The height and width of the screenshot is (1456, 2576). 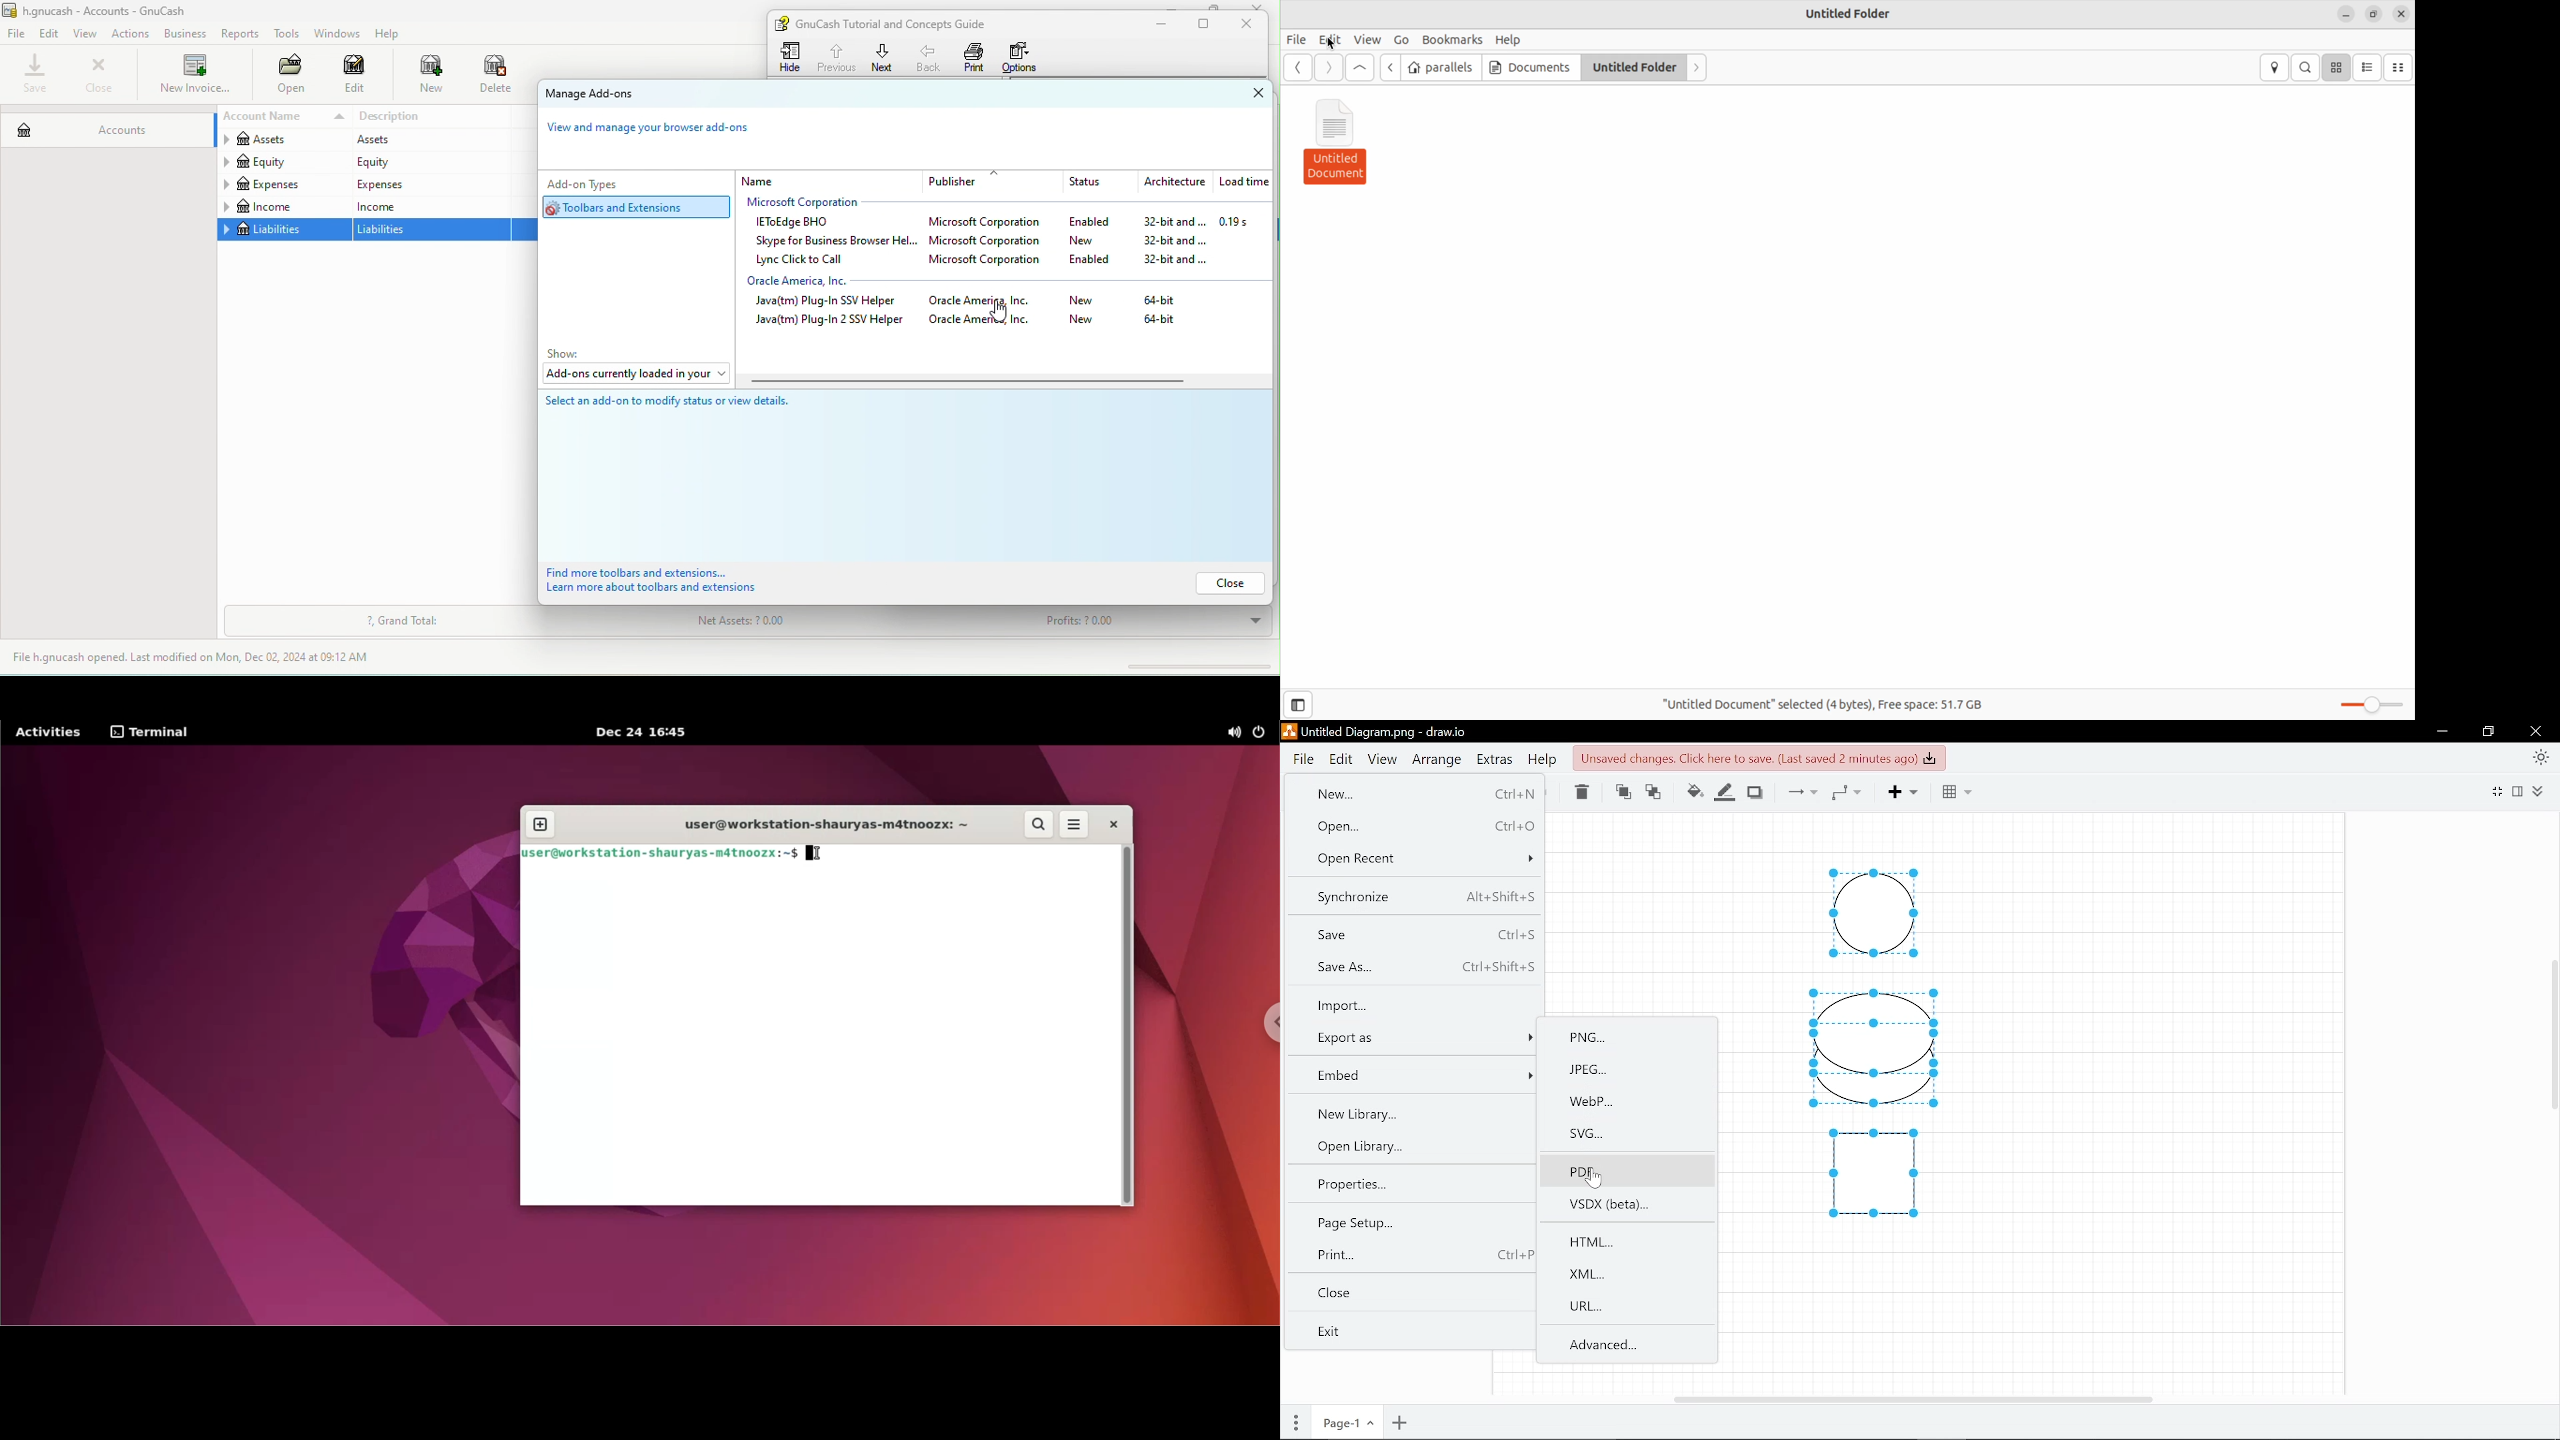 I want to click on 32 bit and, so click(x=1176, y=261).